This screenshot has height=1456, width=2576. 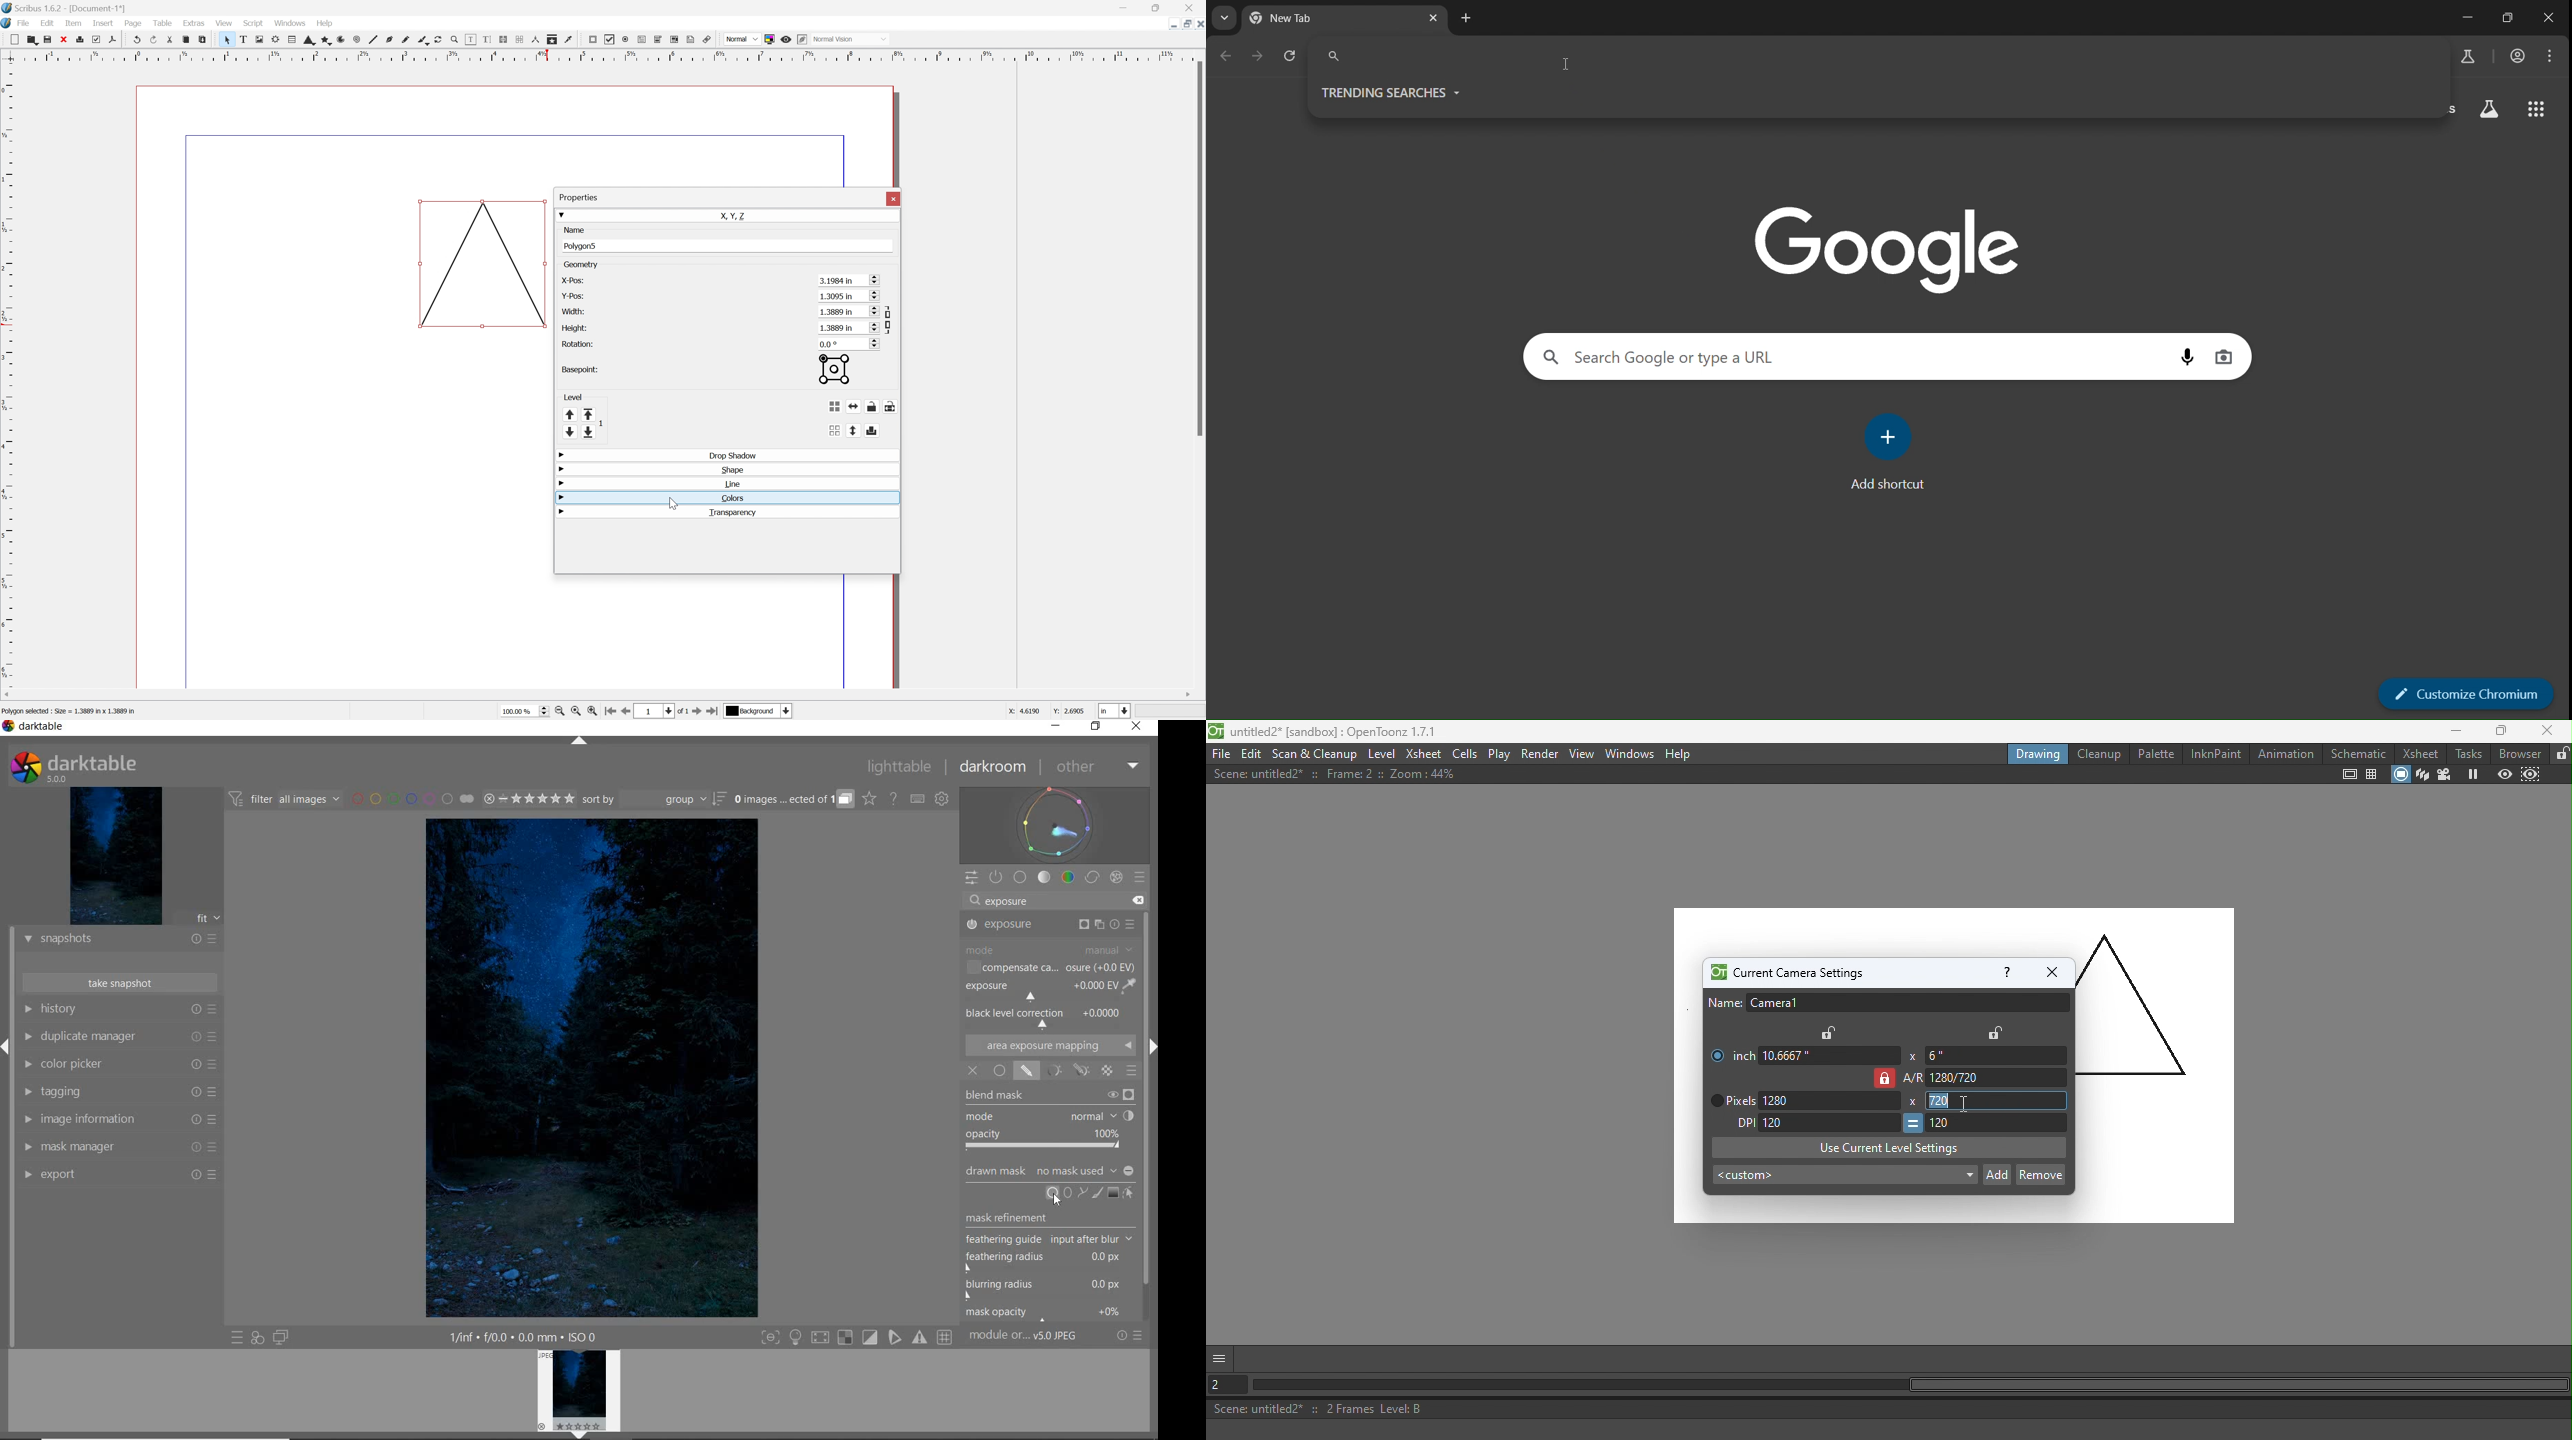 What do you see at coordinates (578, 369) in the screenshot?
I see `Basepoint:` at bounding box center [578, 369].